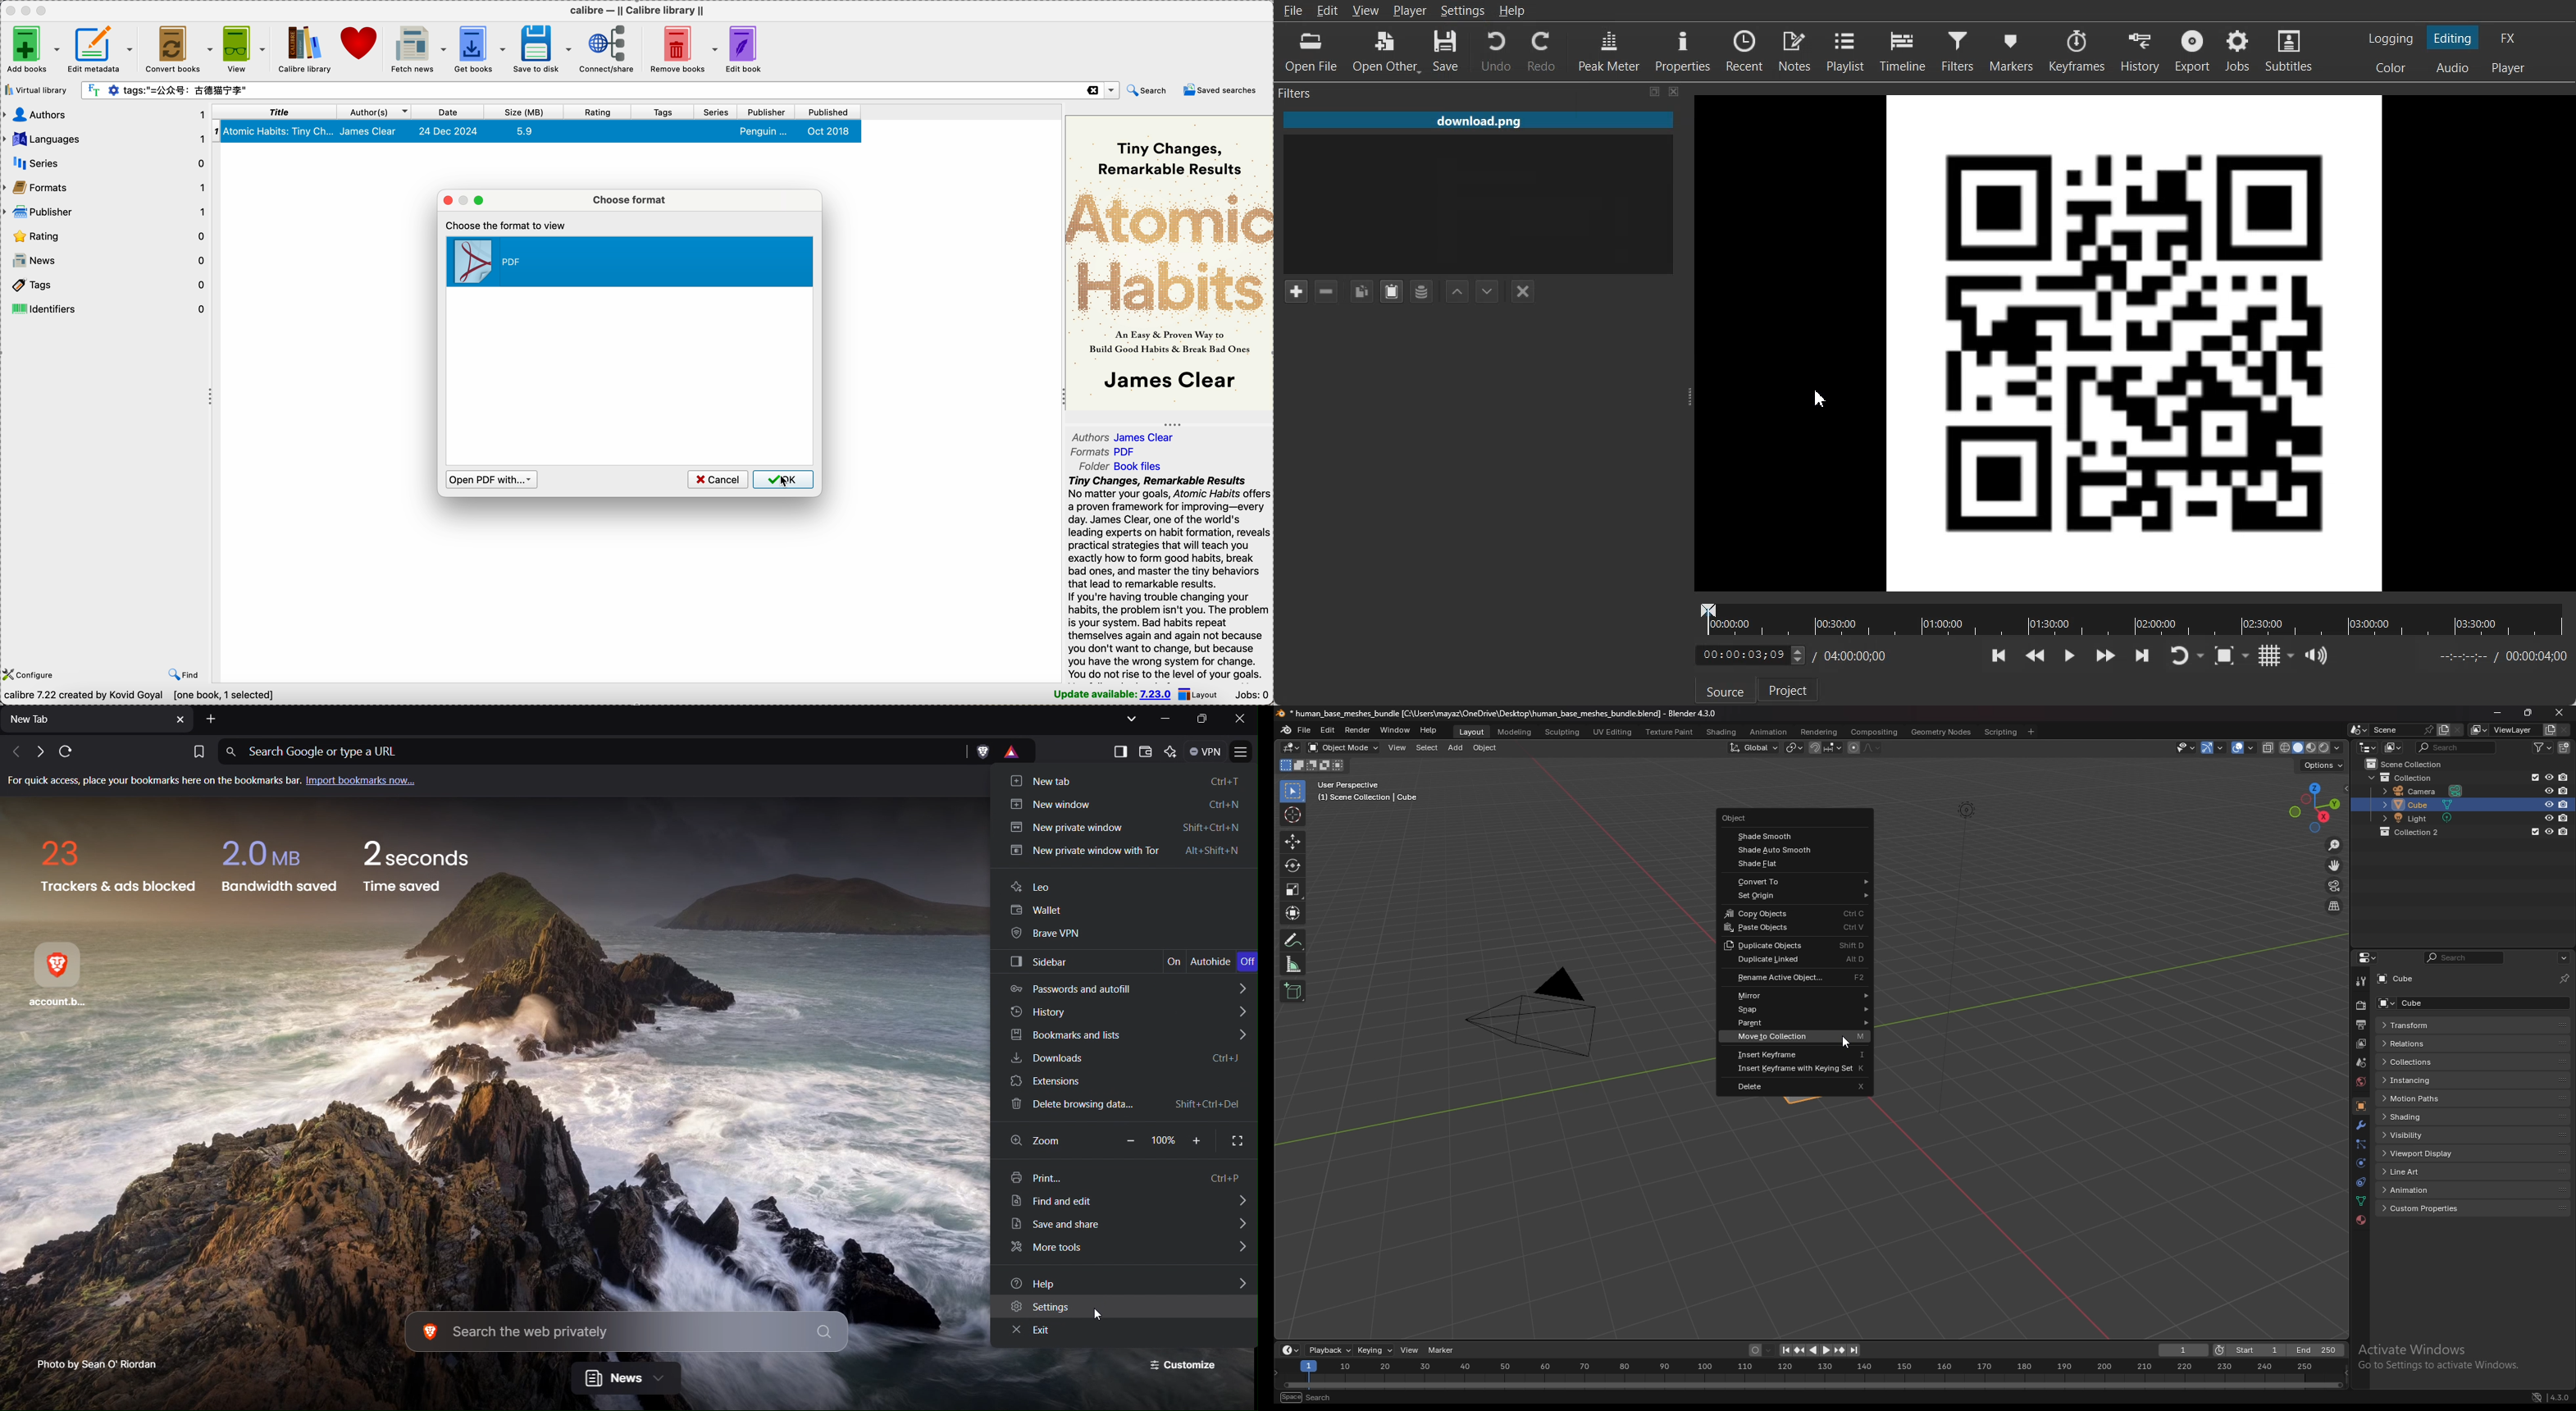 The width and height of the screenshot is (2576, 1428). Describe the element at coordinates (2564, 804) in the screenshot. I see `disable in renders` at that location.